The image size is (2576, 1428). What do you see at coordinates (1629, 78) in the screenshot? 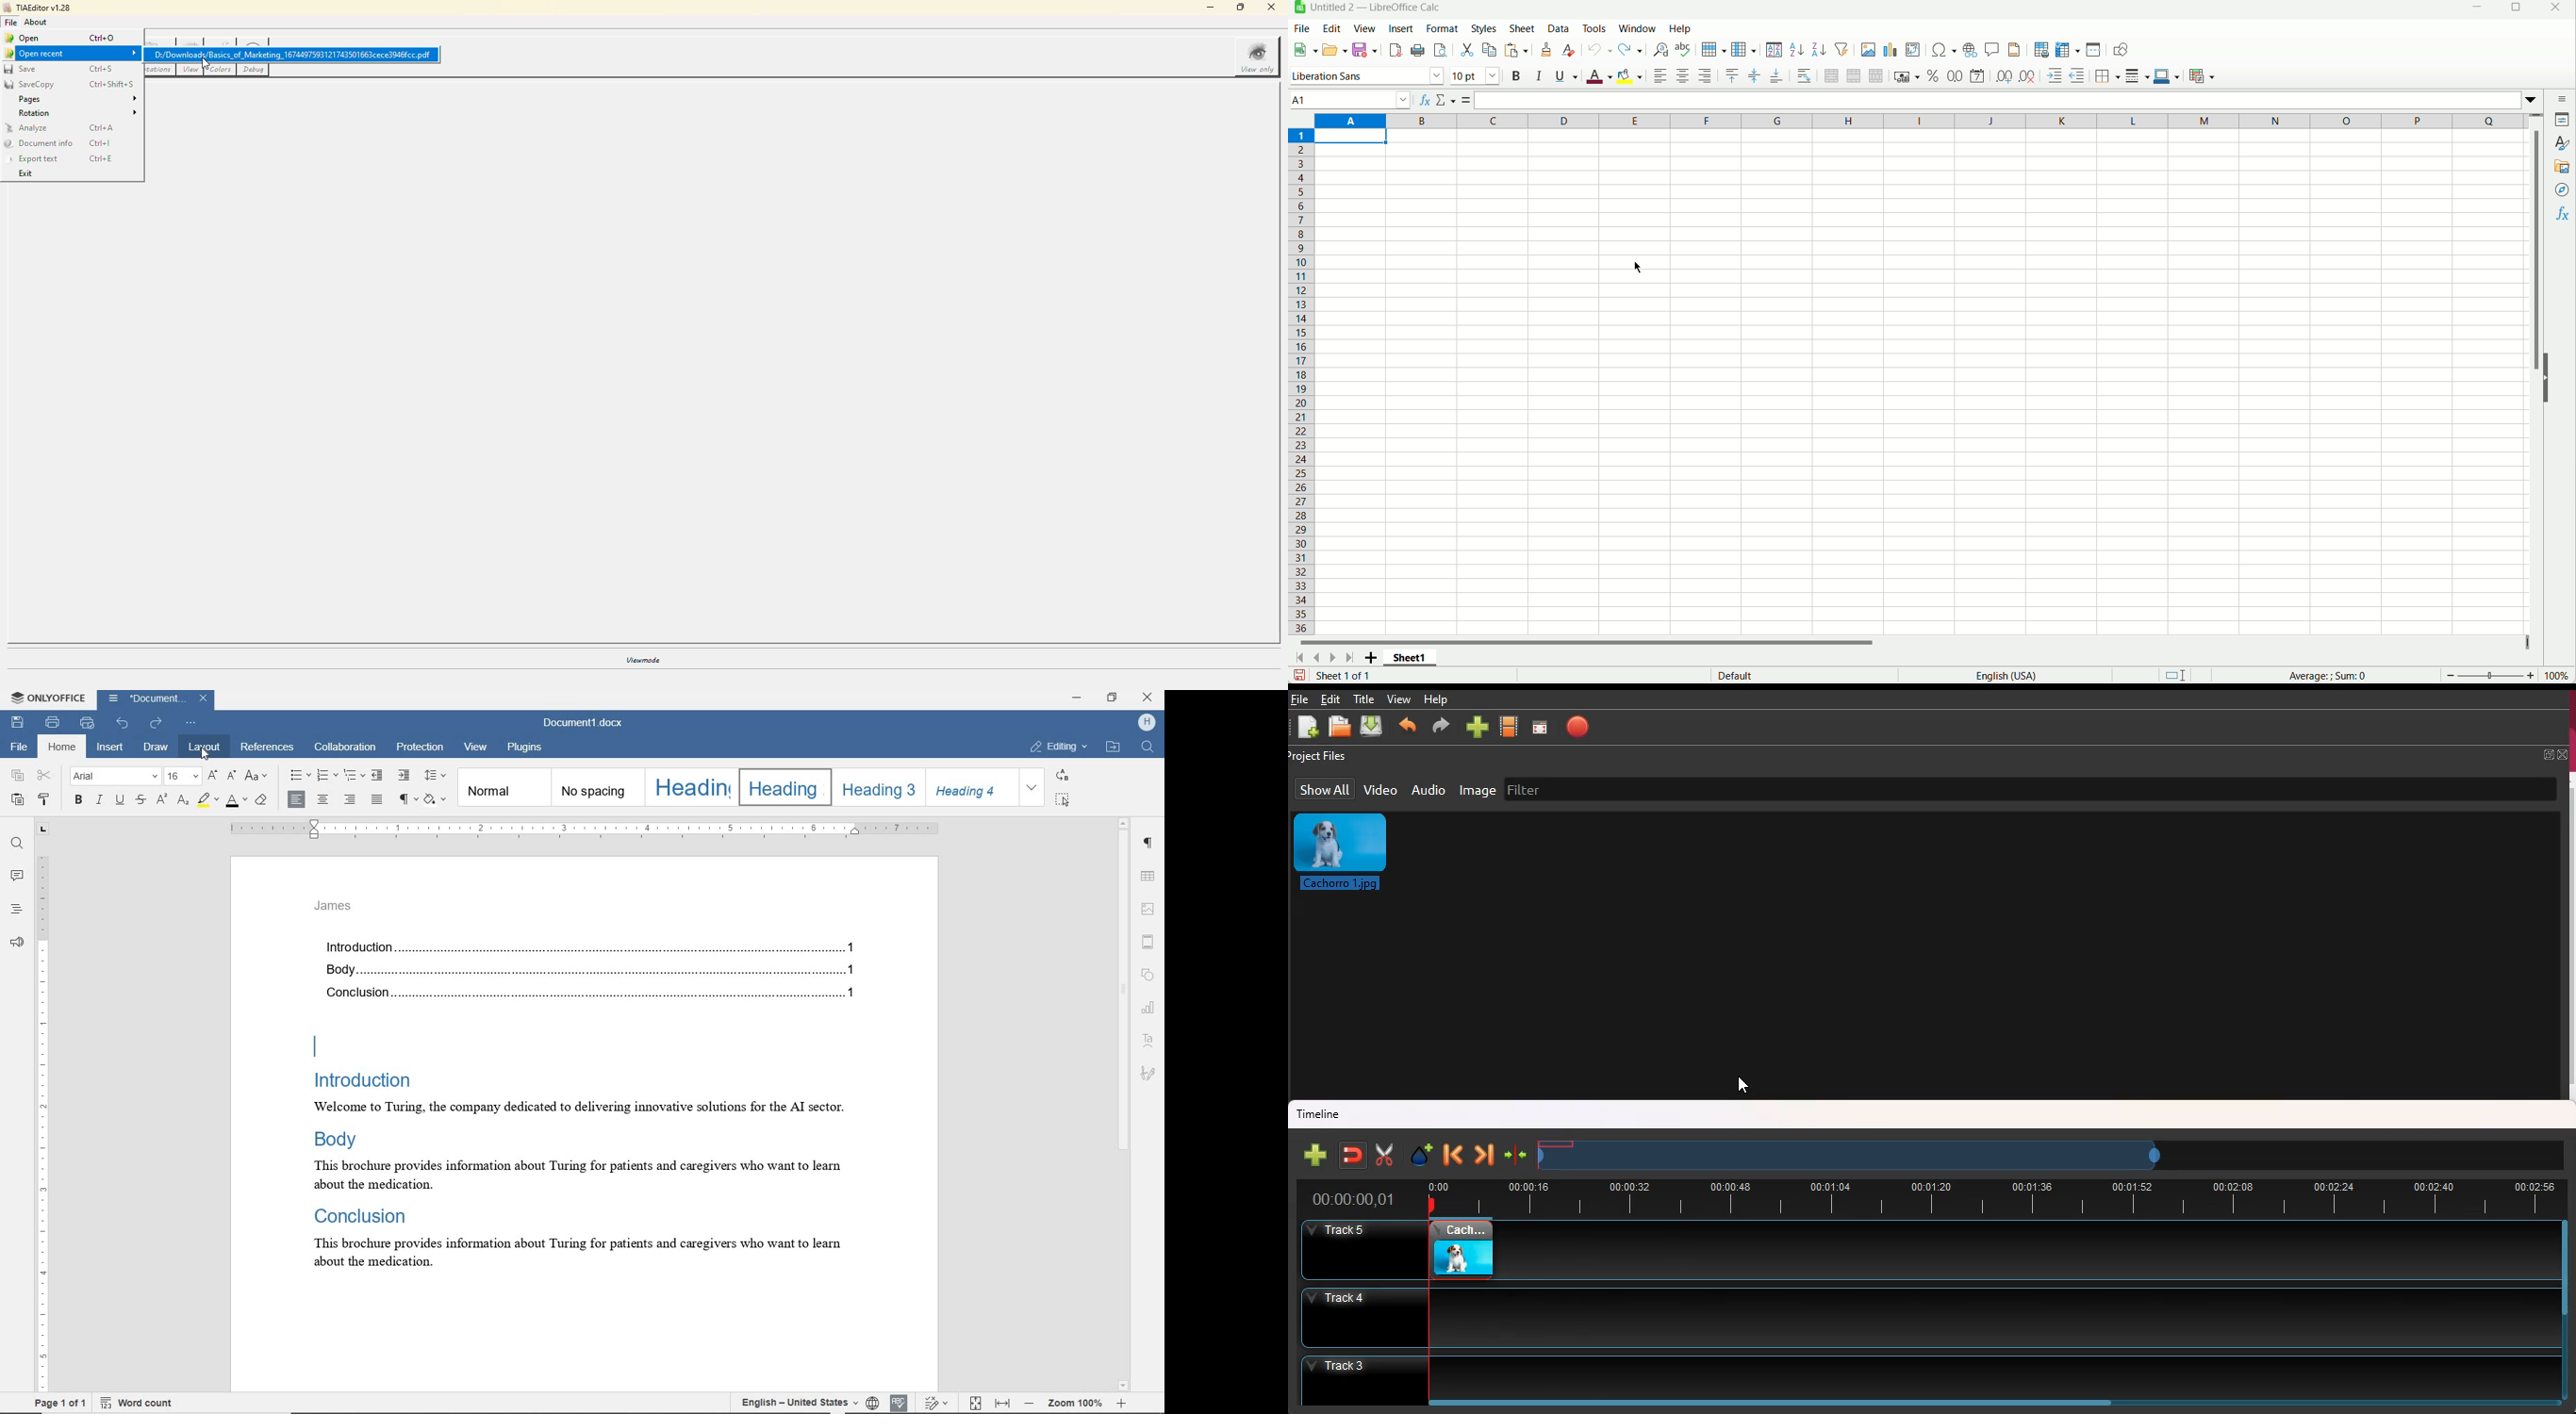
I see `Background color` at bounding box center [1629, 78].